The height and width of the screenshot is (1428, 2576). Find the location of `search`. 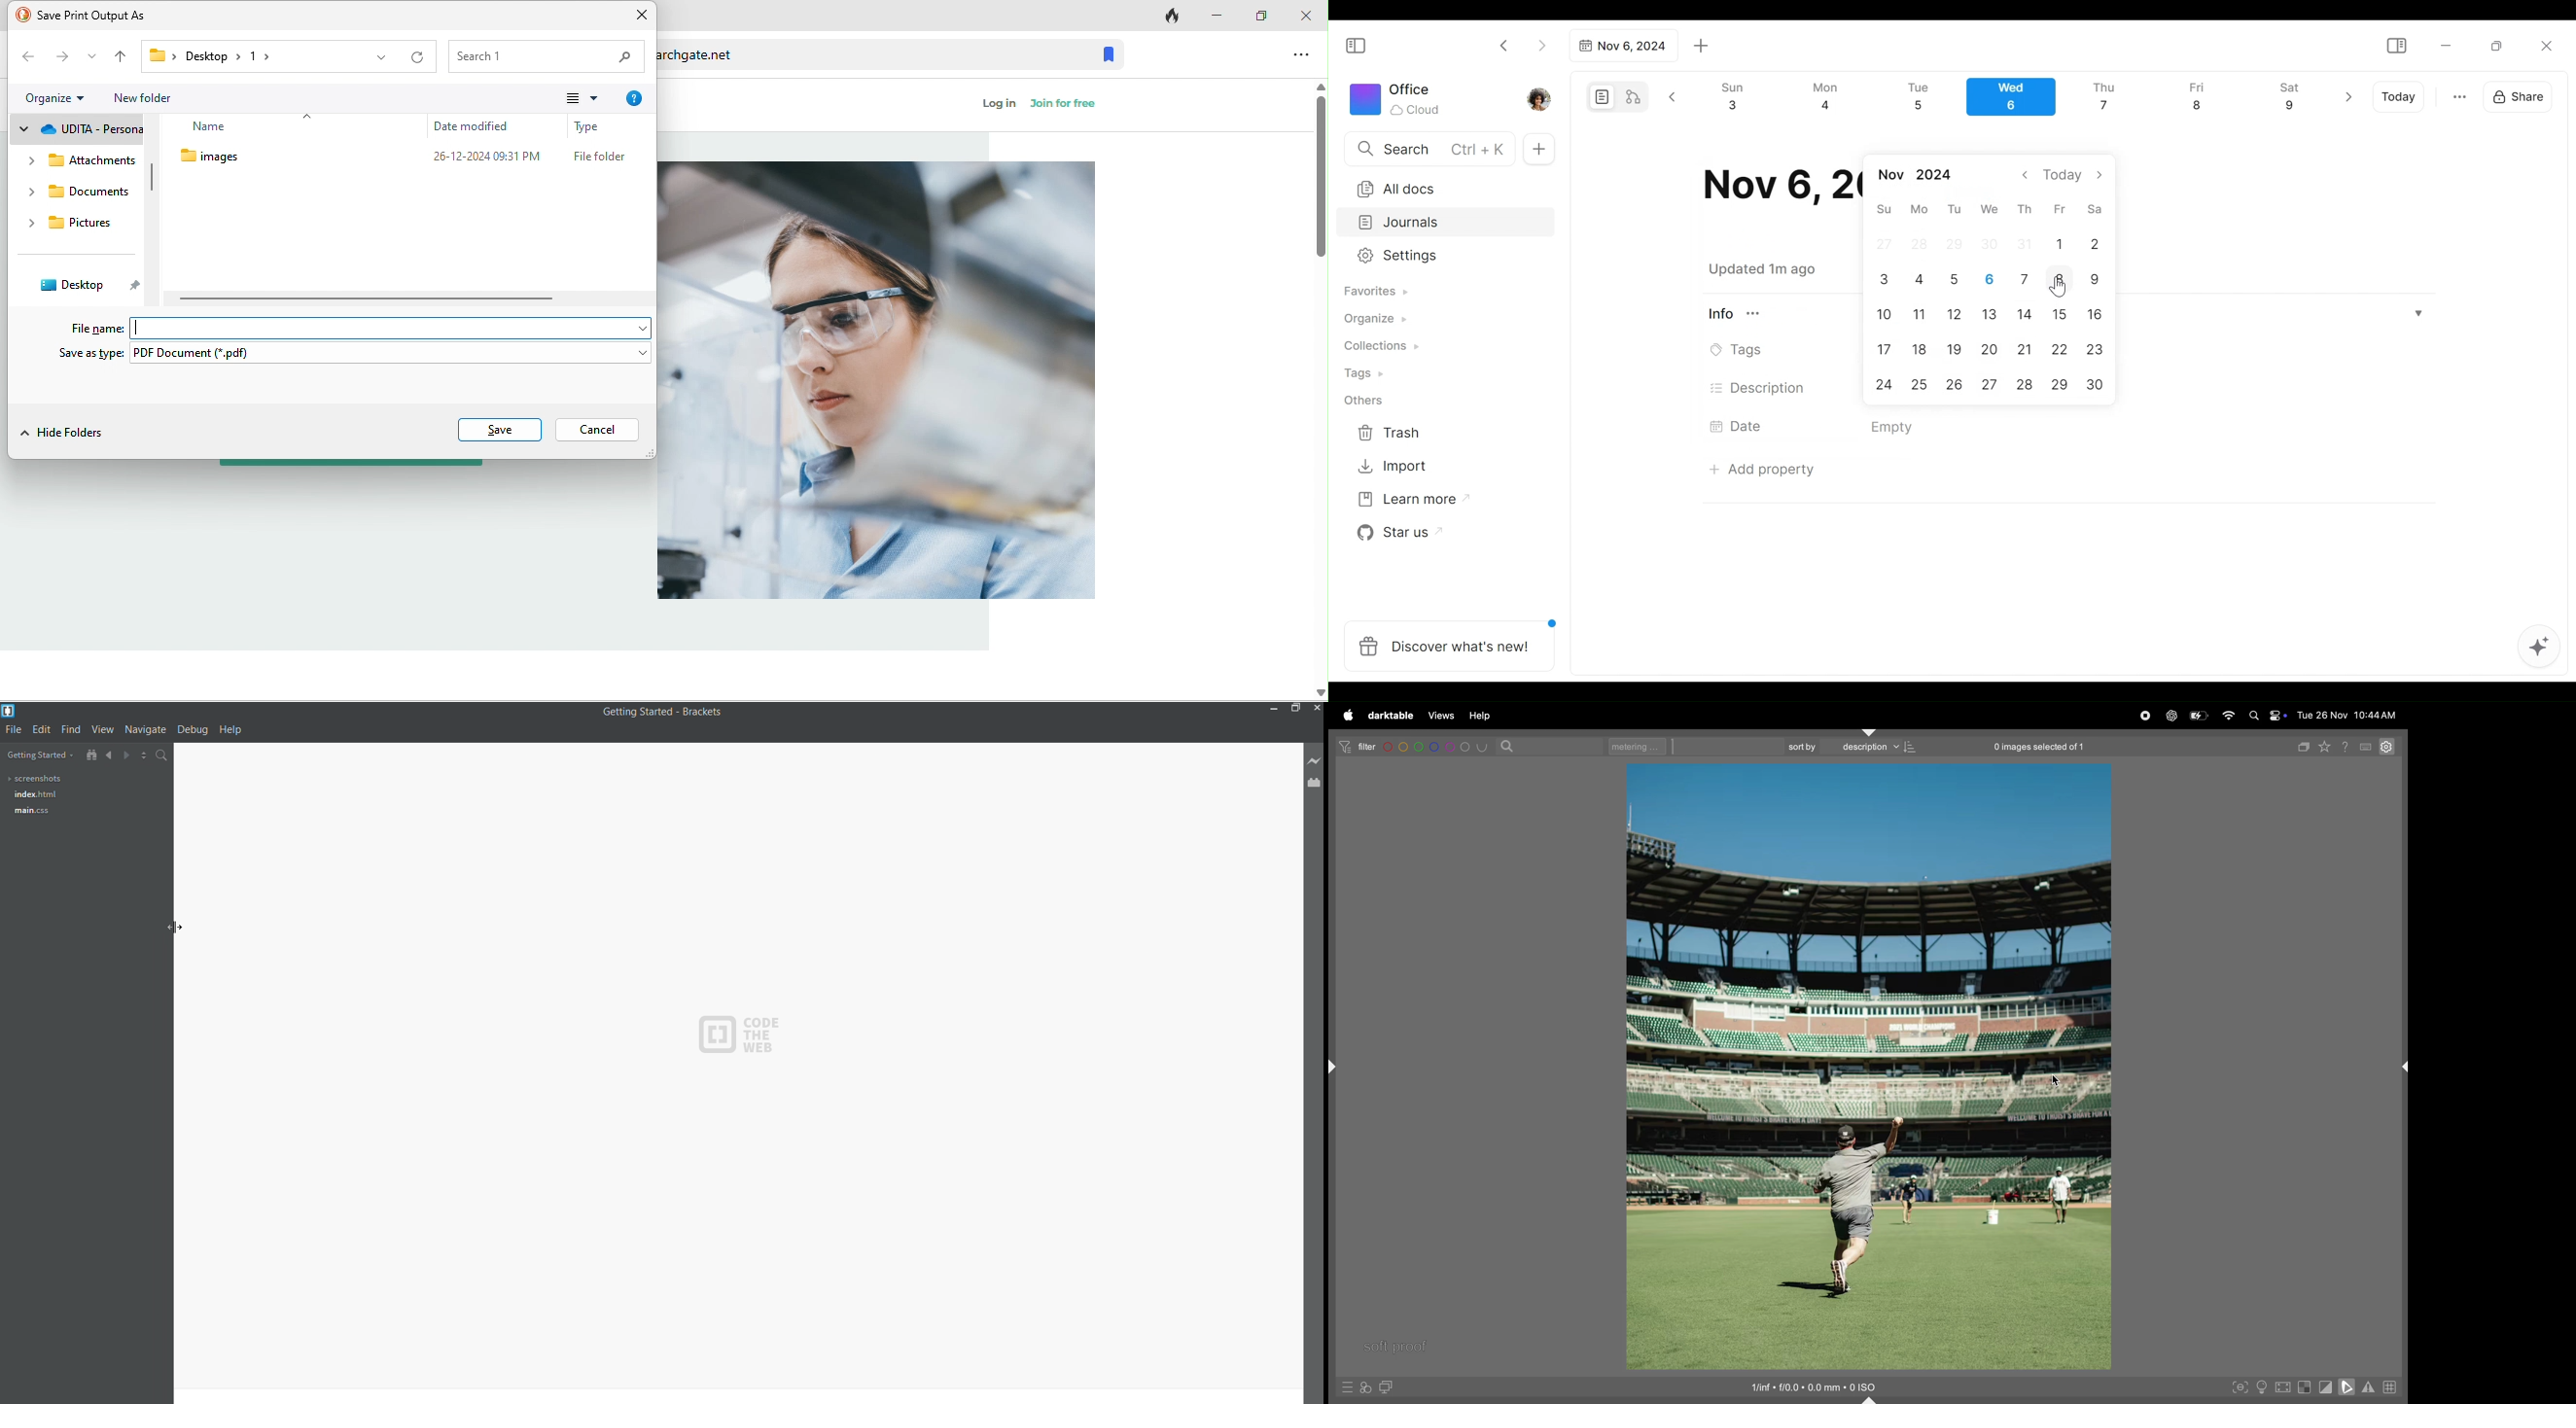

search is located at coordinates (1551, 746).